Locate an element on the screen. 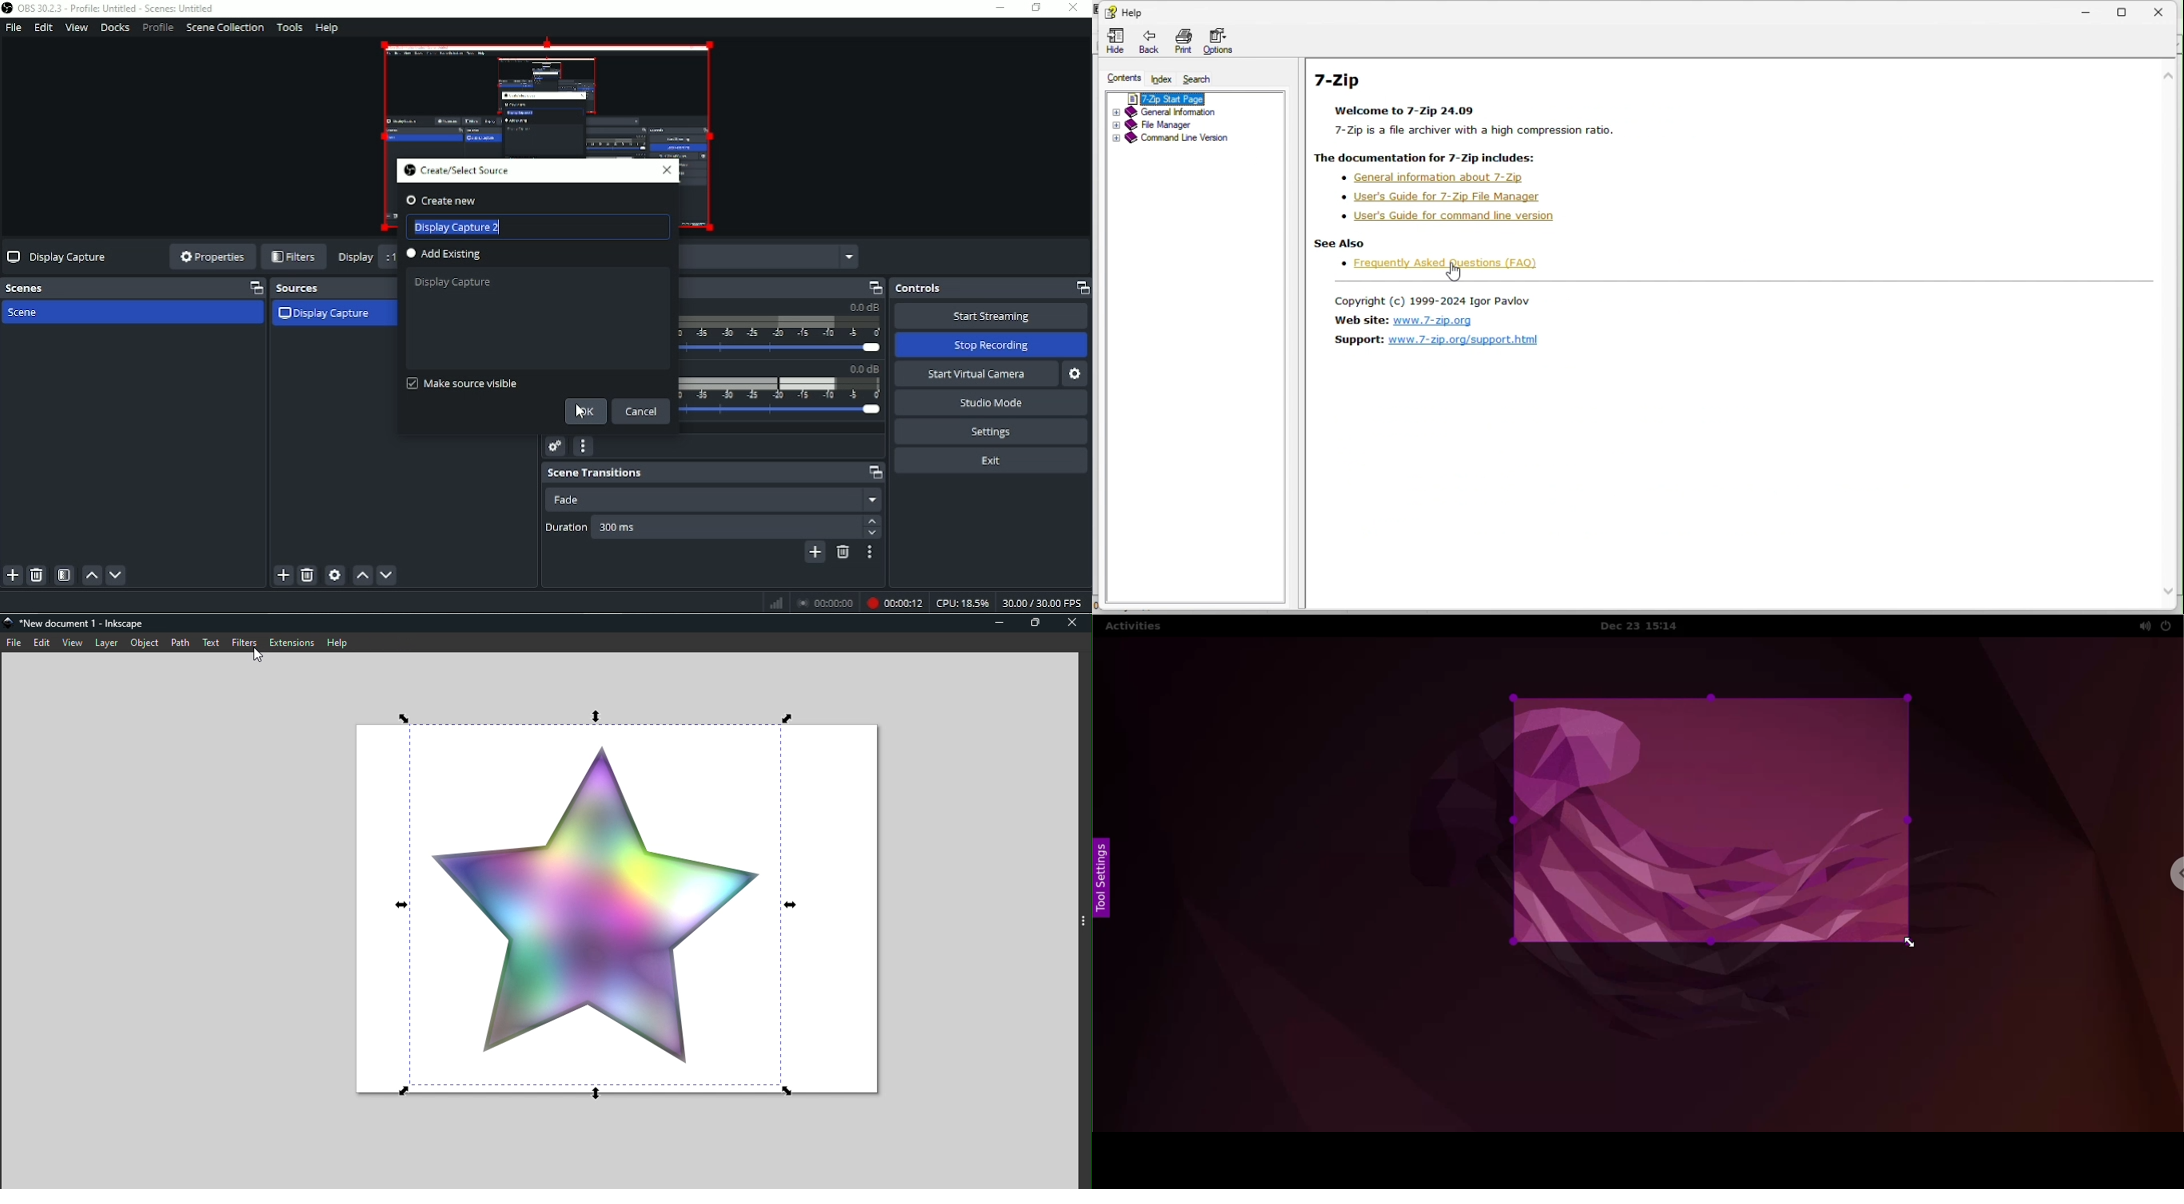  Recording 00:00:12 is located at coordinates (894, 602).